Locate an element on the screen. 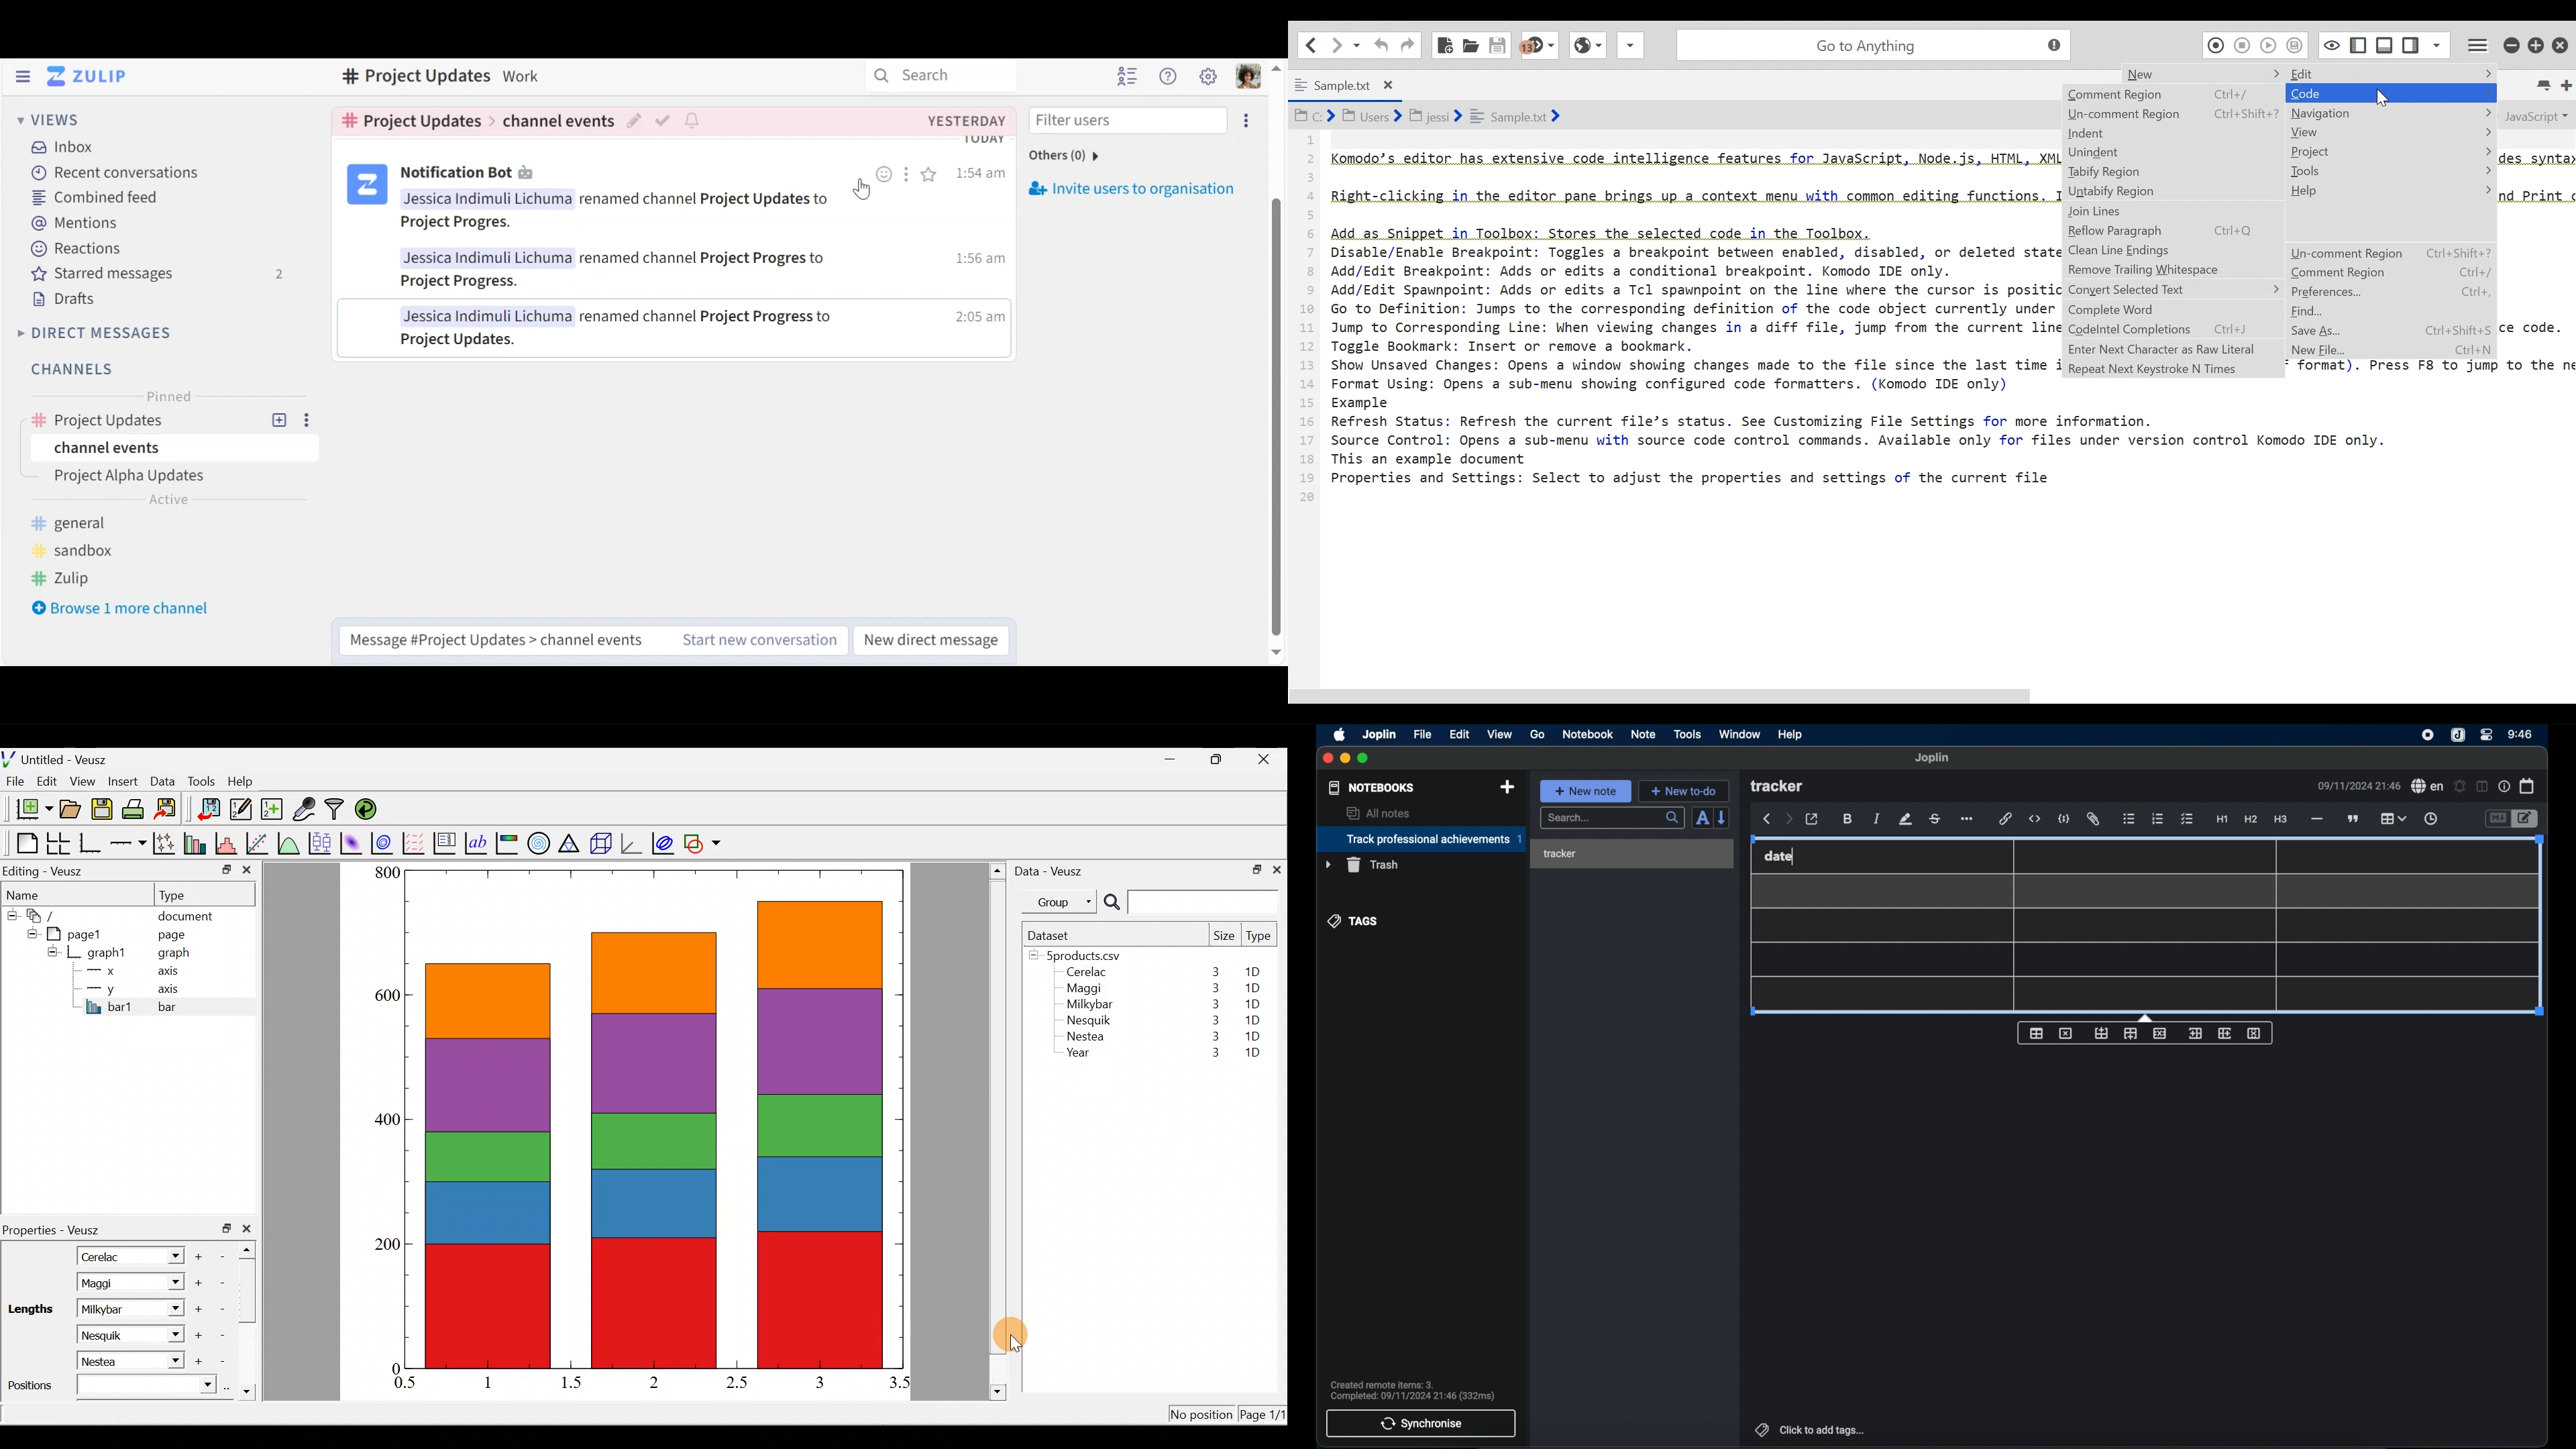  1.5 is located at coordinates (574, 1383).